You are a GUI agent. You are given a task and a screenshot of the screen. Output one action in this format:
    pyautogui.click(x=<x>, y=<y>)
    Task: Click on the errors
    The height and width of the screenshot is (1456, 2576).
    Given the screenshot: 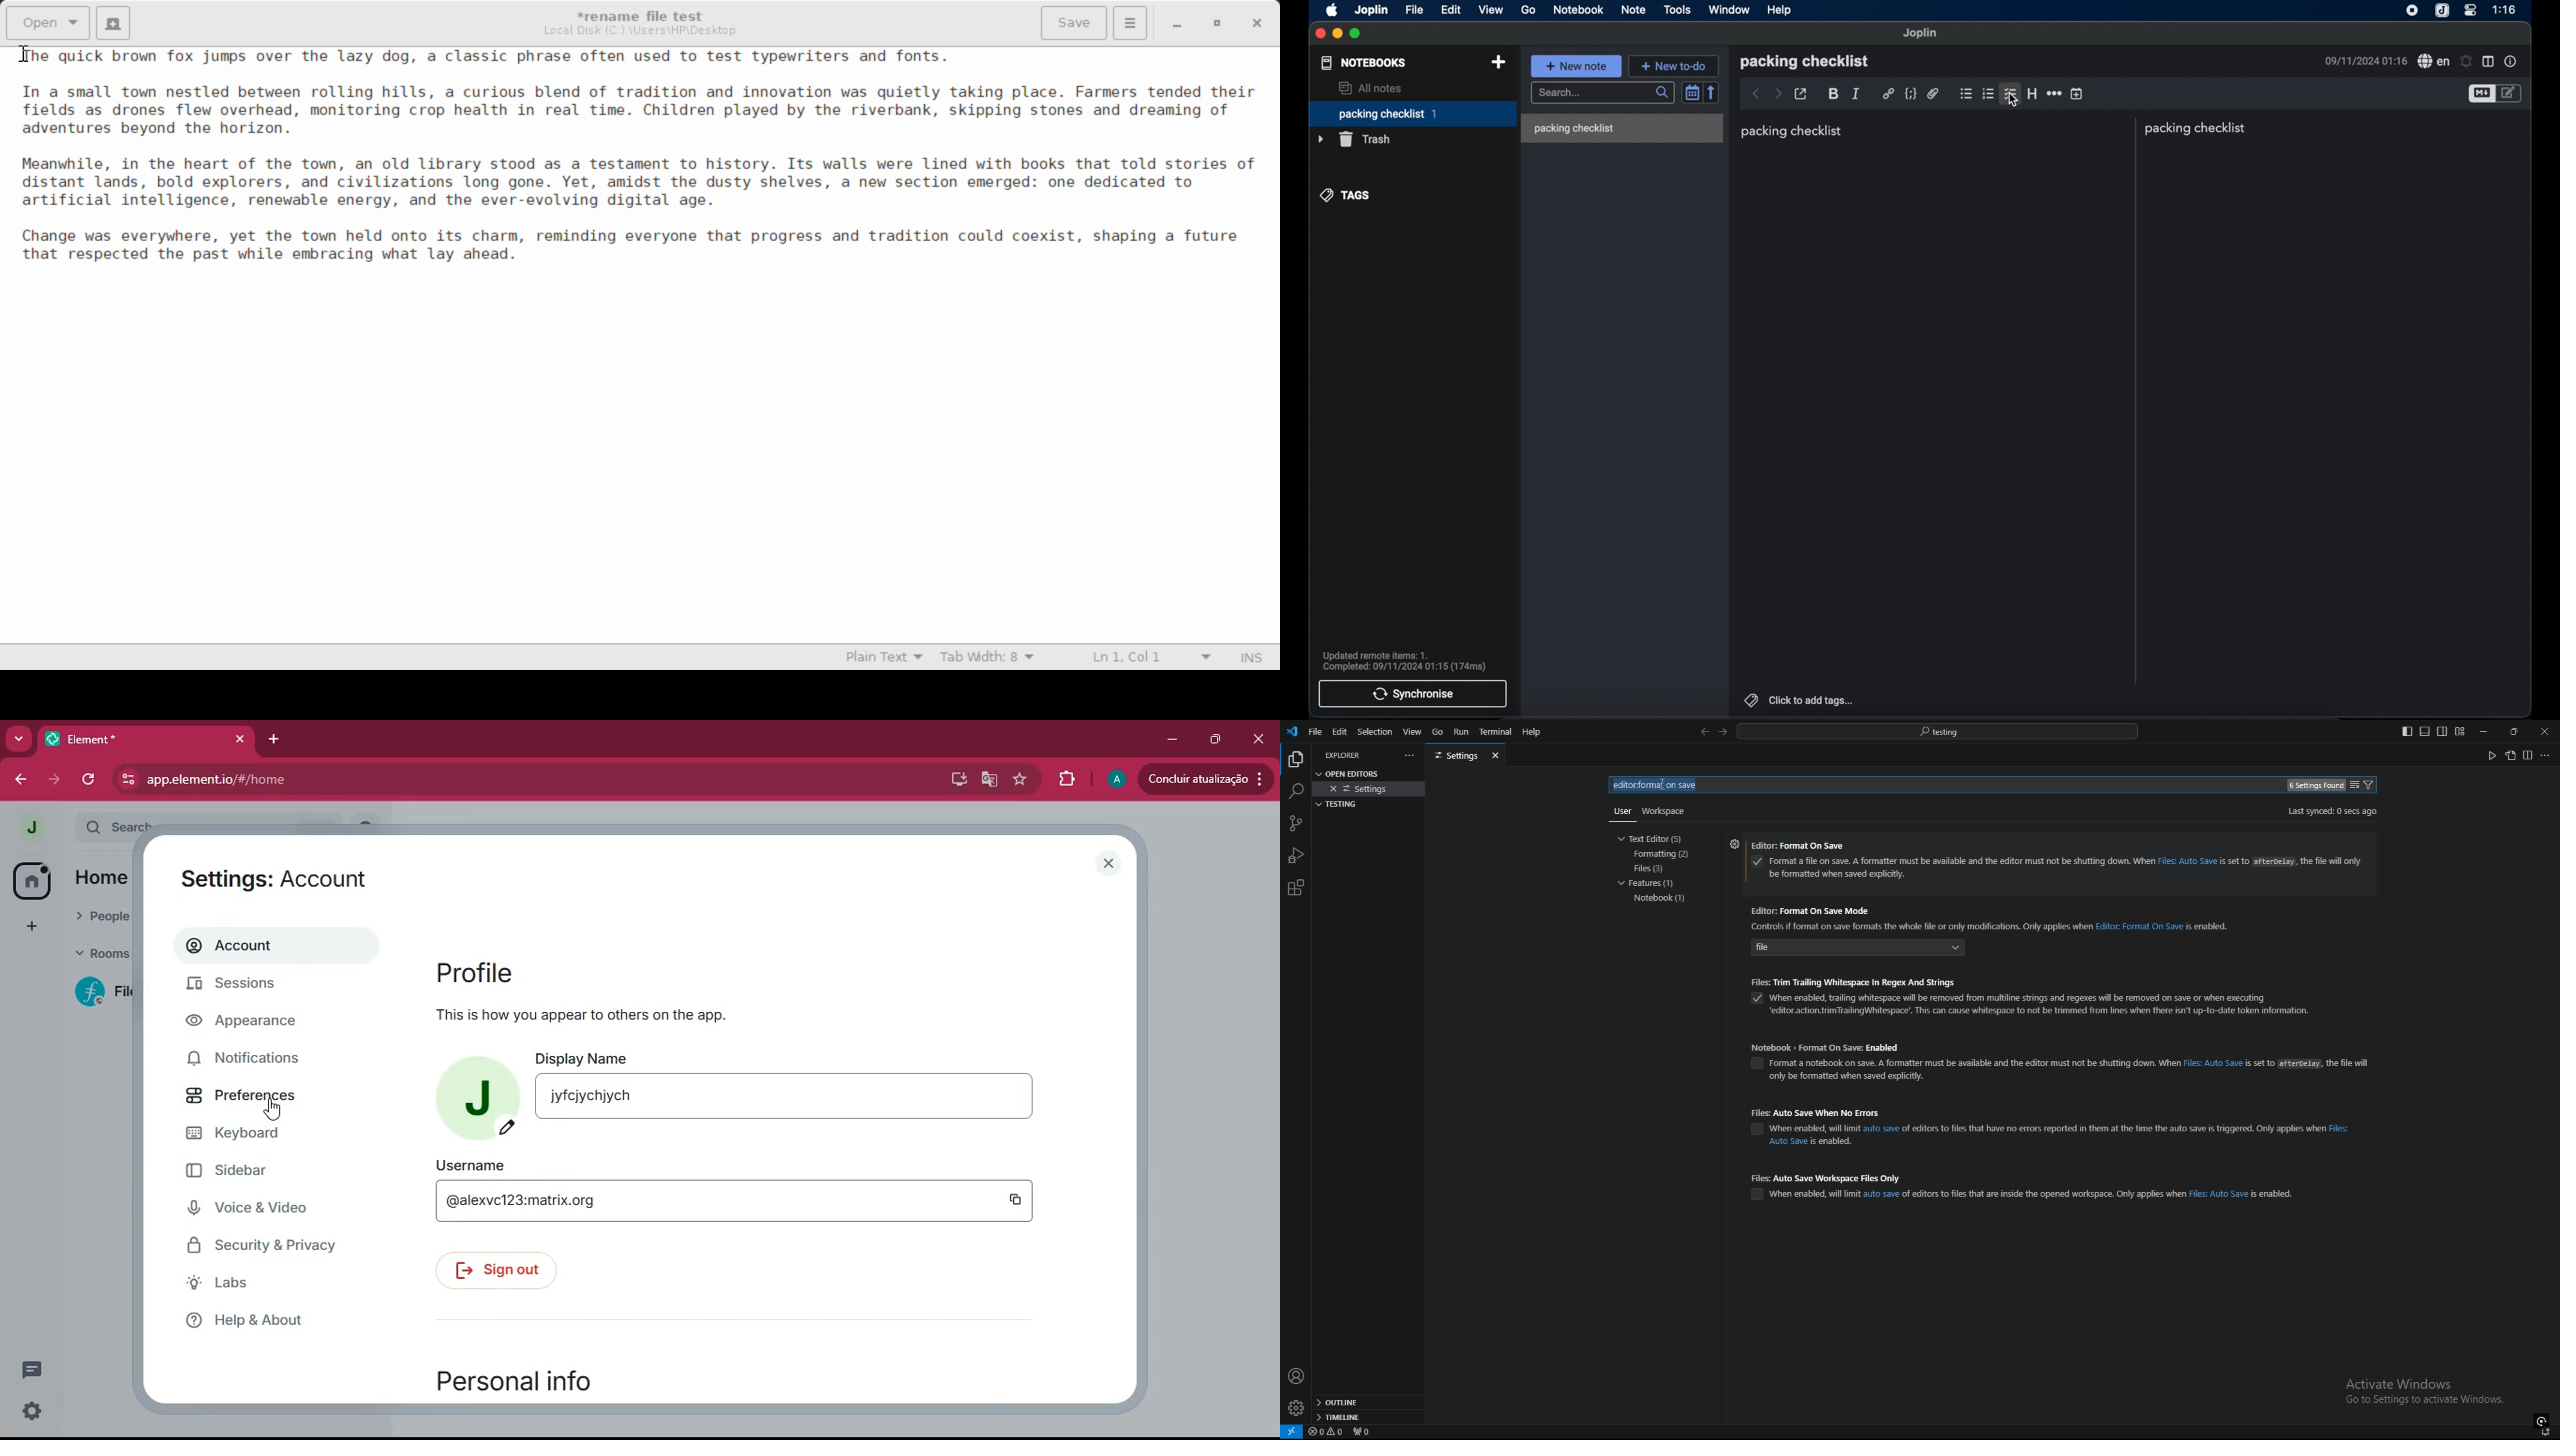 What is the action you would take?
    pyautogui.click(x=1326, y=1432)
    